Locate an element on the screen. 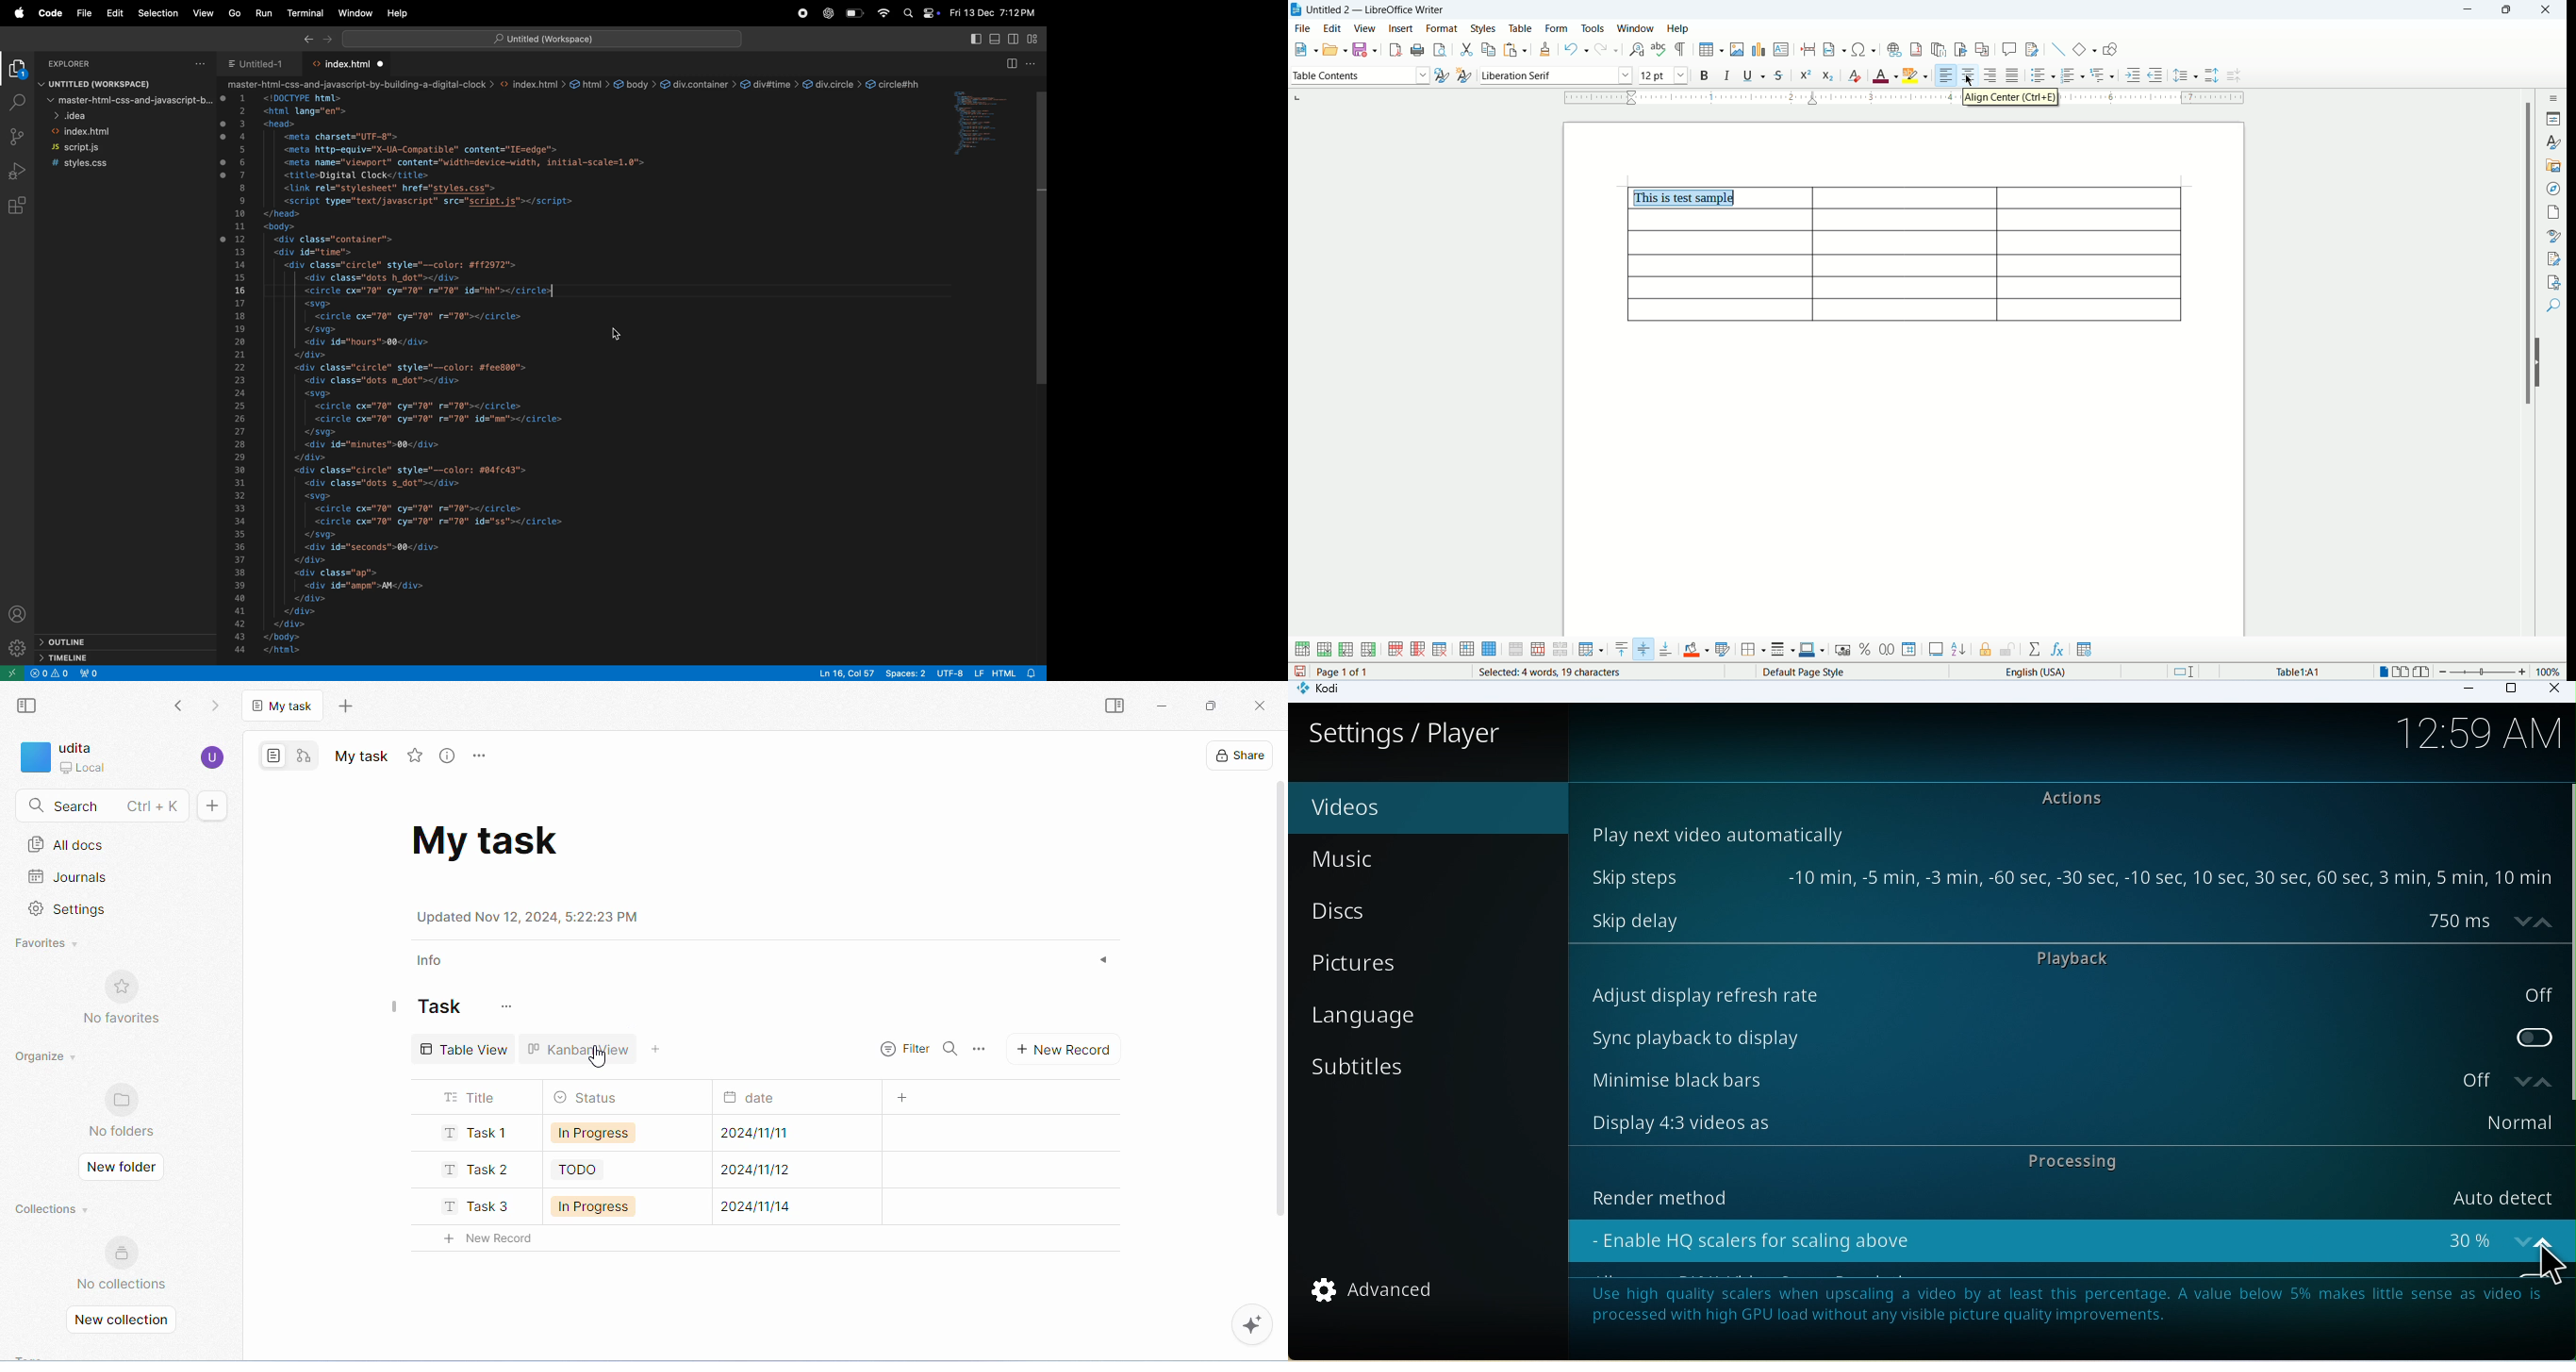 The height and width of the screenshot is (1372, 2576). deadline for task1 is located at coordinates (757, 1135).